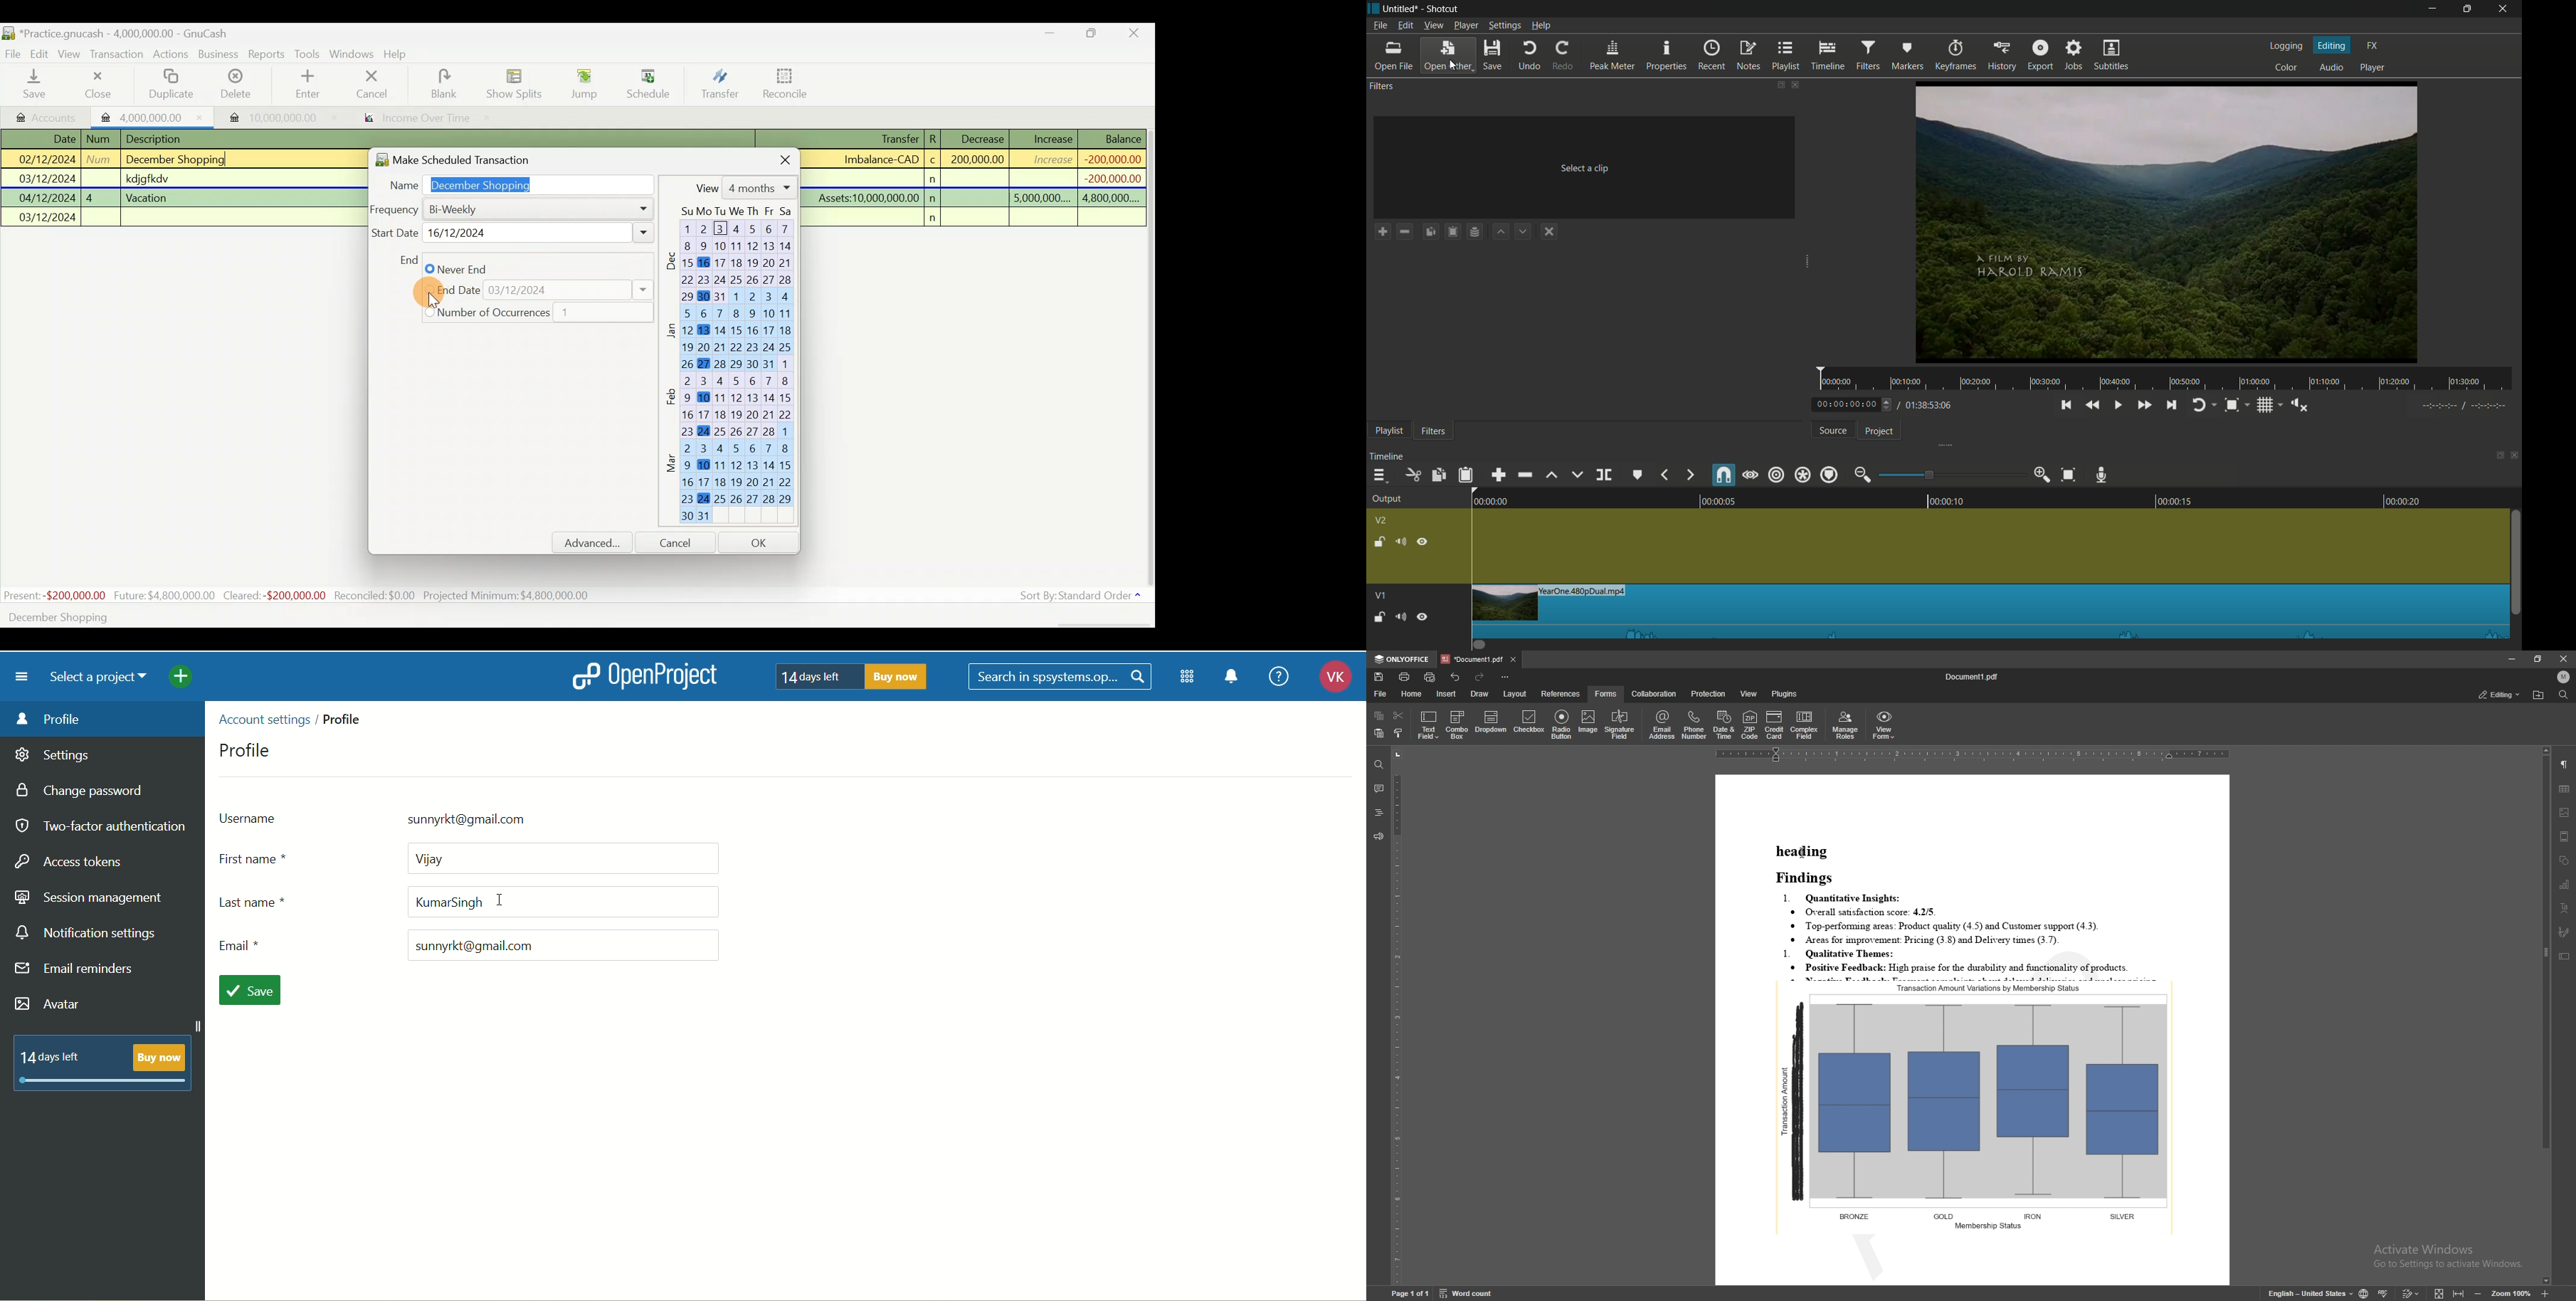  What do you see at coordinates (1501, 232) in the screenshot?
I see `move filter up` at bounding box center [1501, 232].